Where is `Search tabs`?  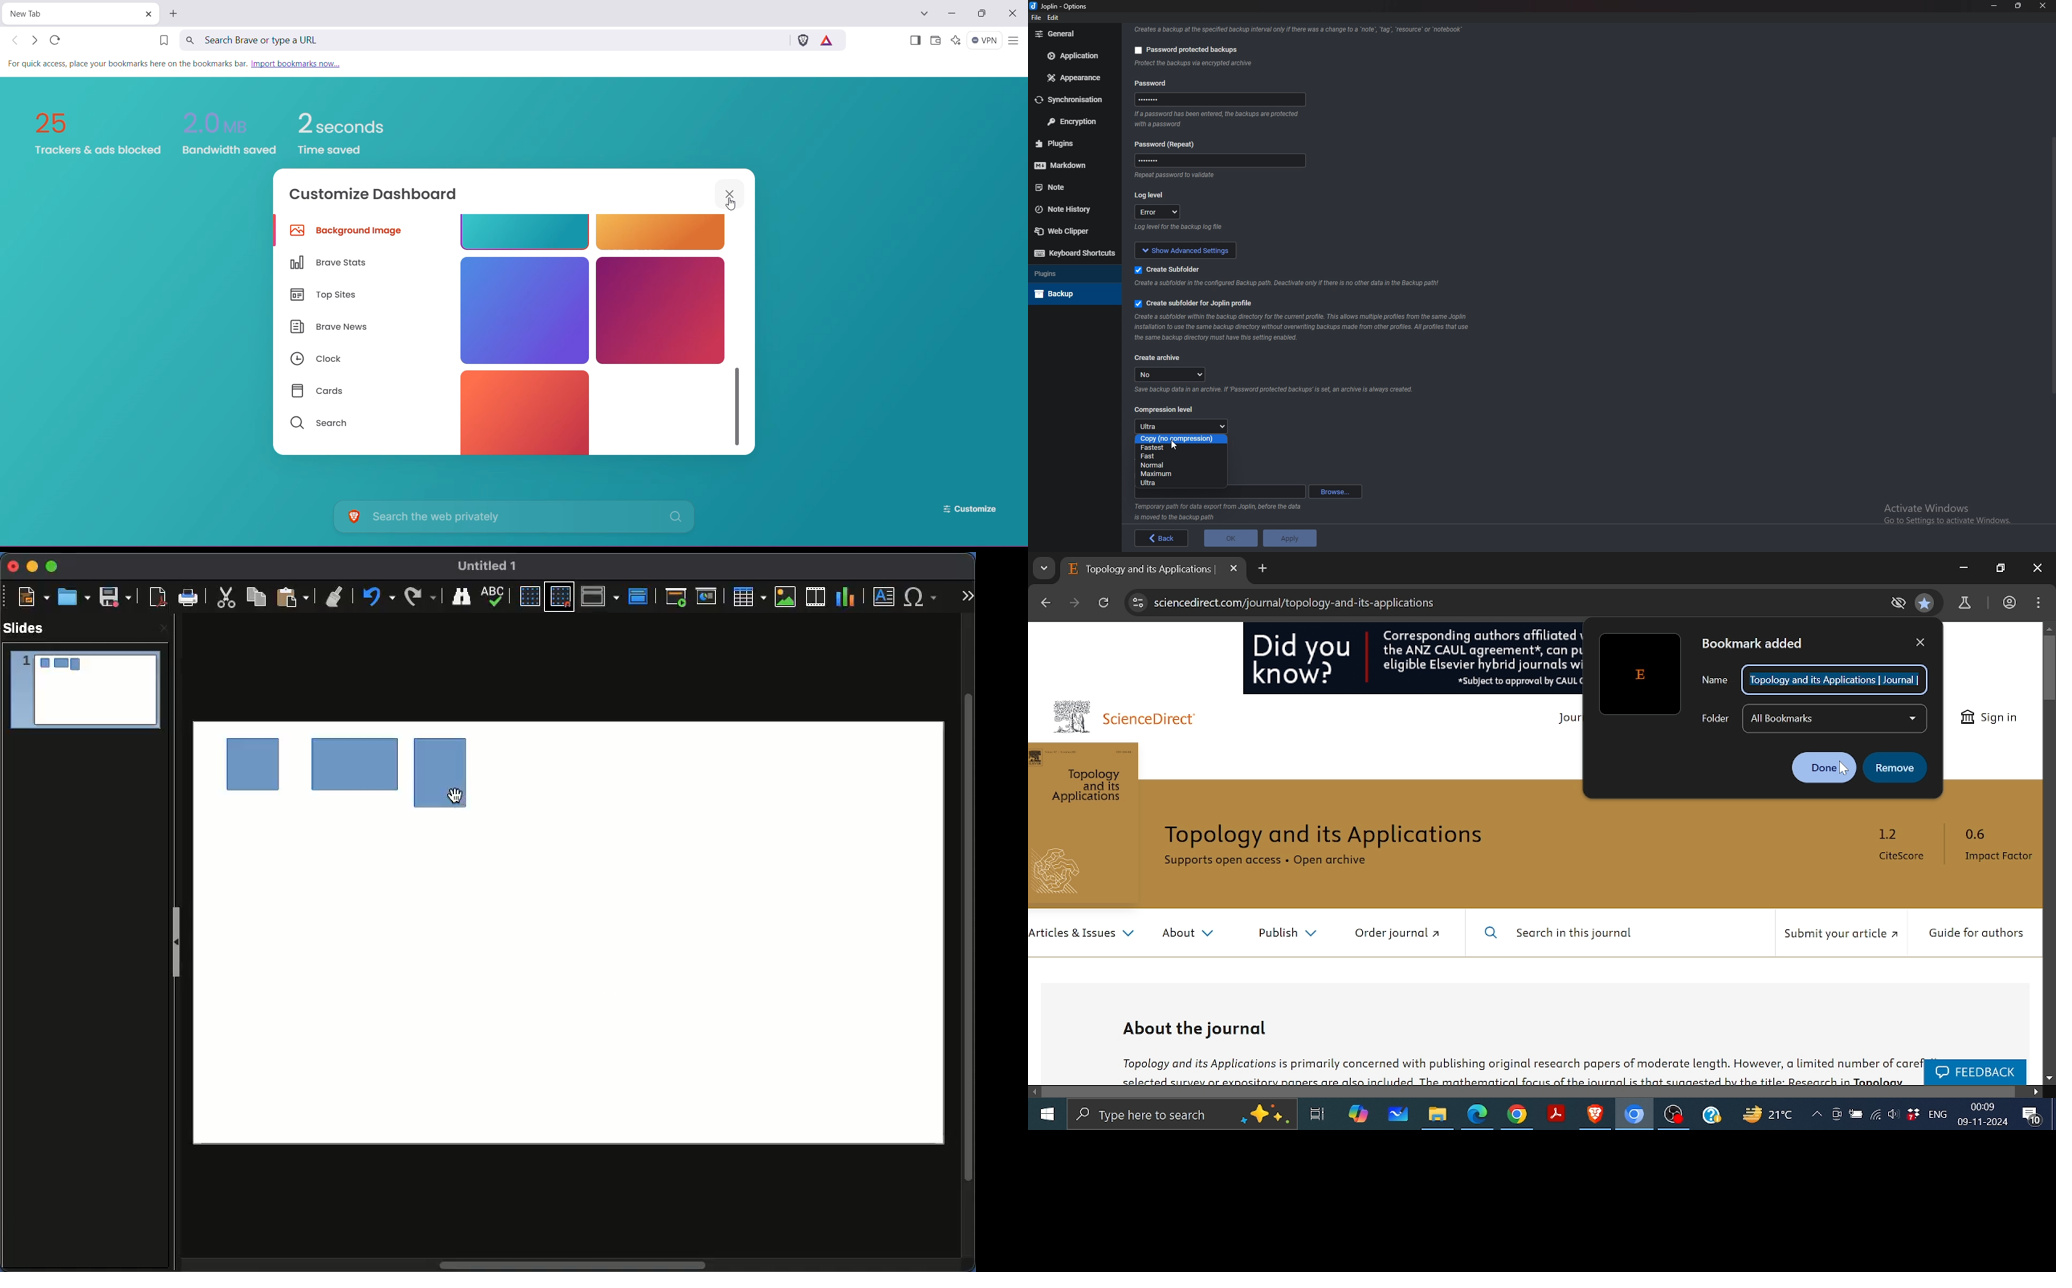
Search tabs is located at coordinates (1044, 568).